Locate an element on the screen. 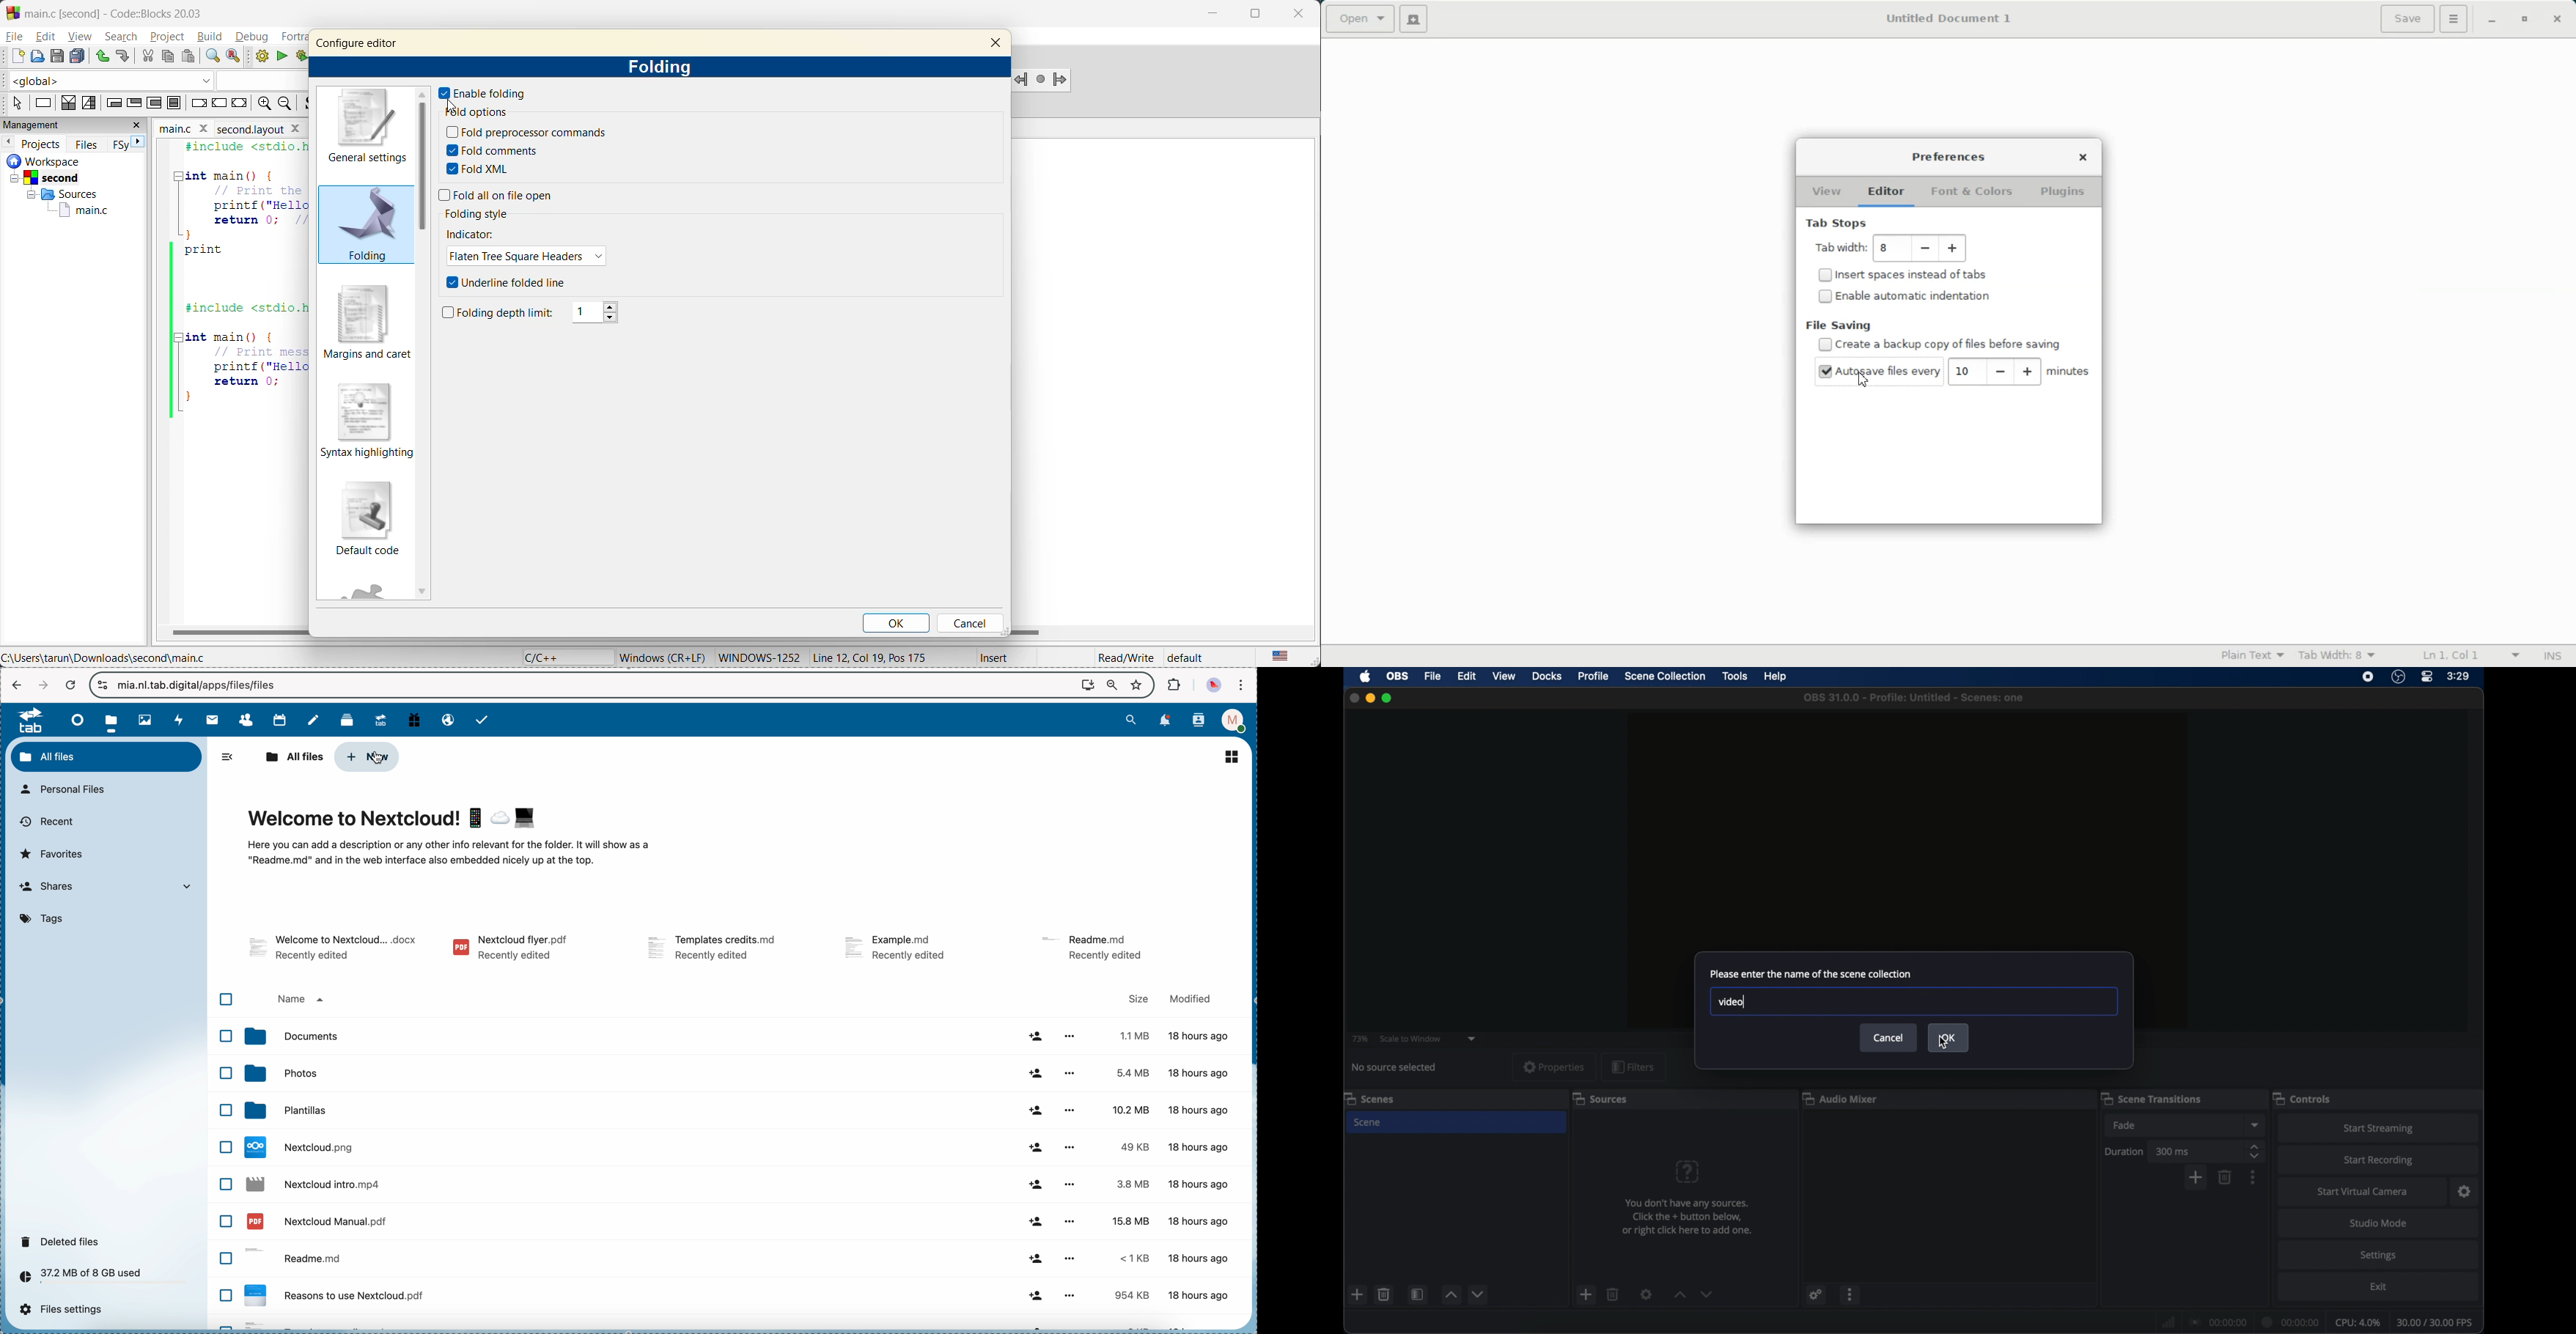 The height and width of the screenshot is (1344, 2576). find is located at coordinates (213, 55).